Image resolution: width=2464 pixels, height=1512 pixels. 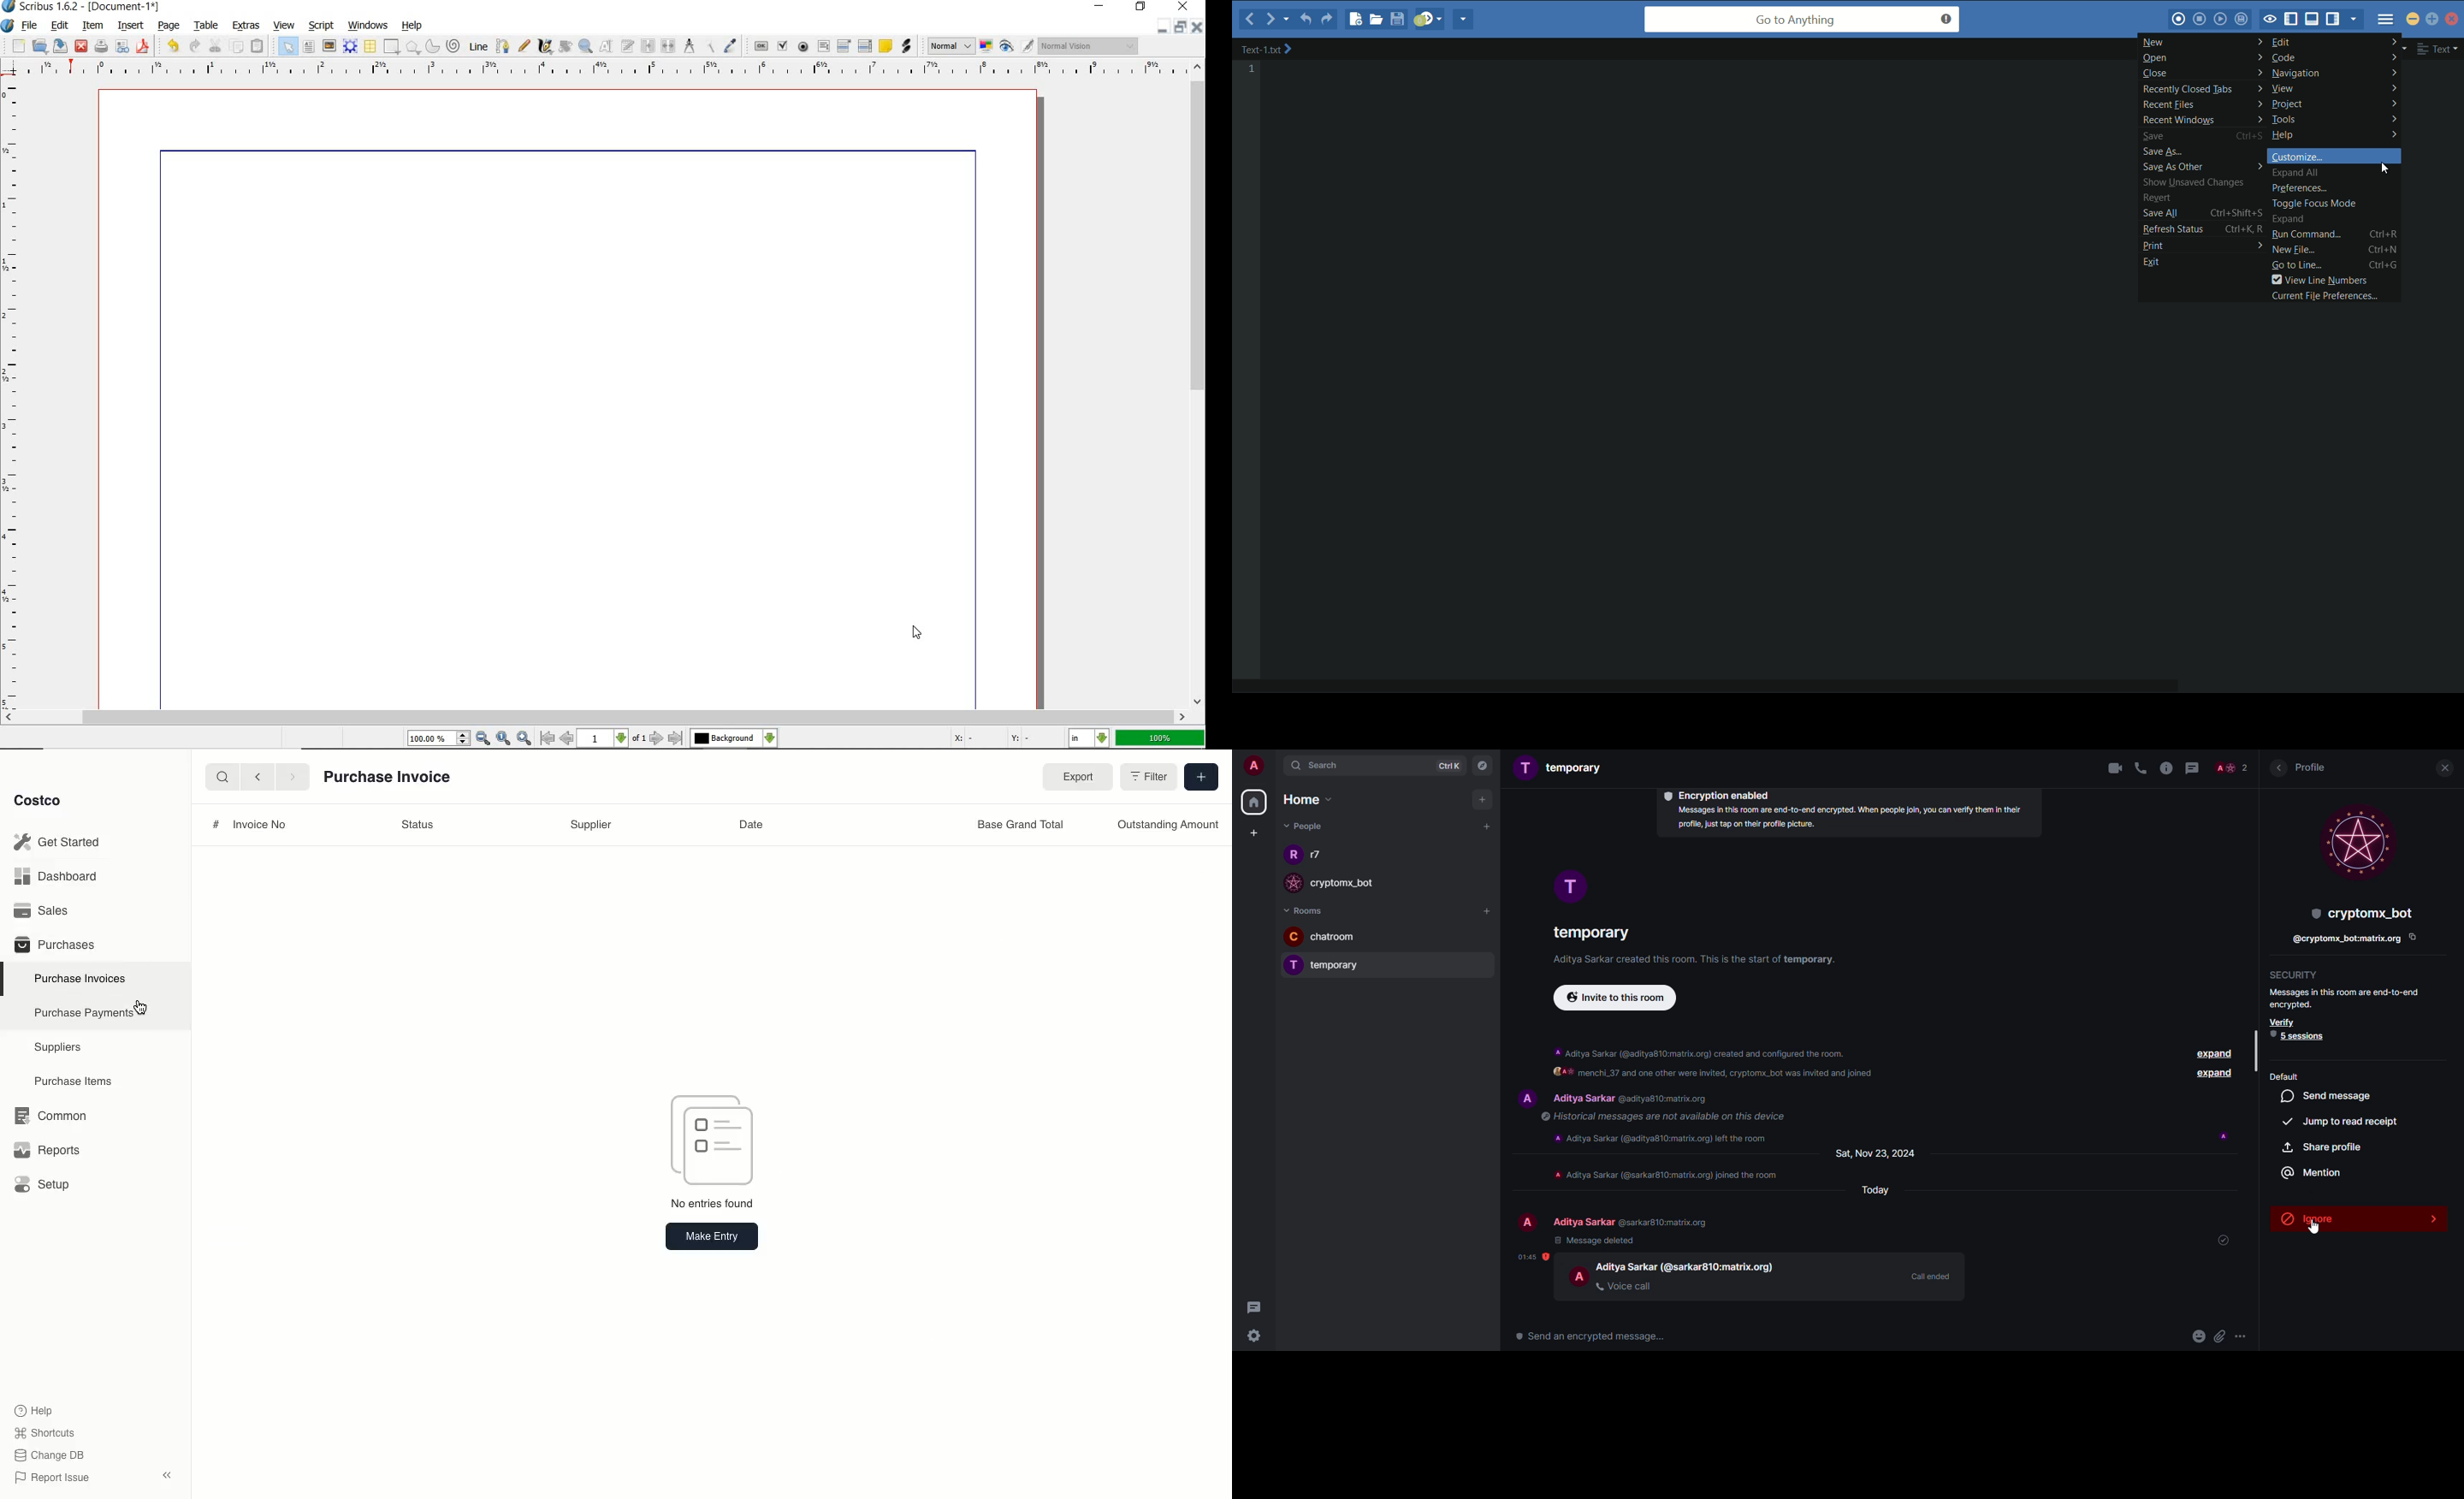 I want to click on close, so click(x=1199, y=27).